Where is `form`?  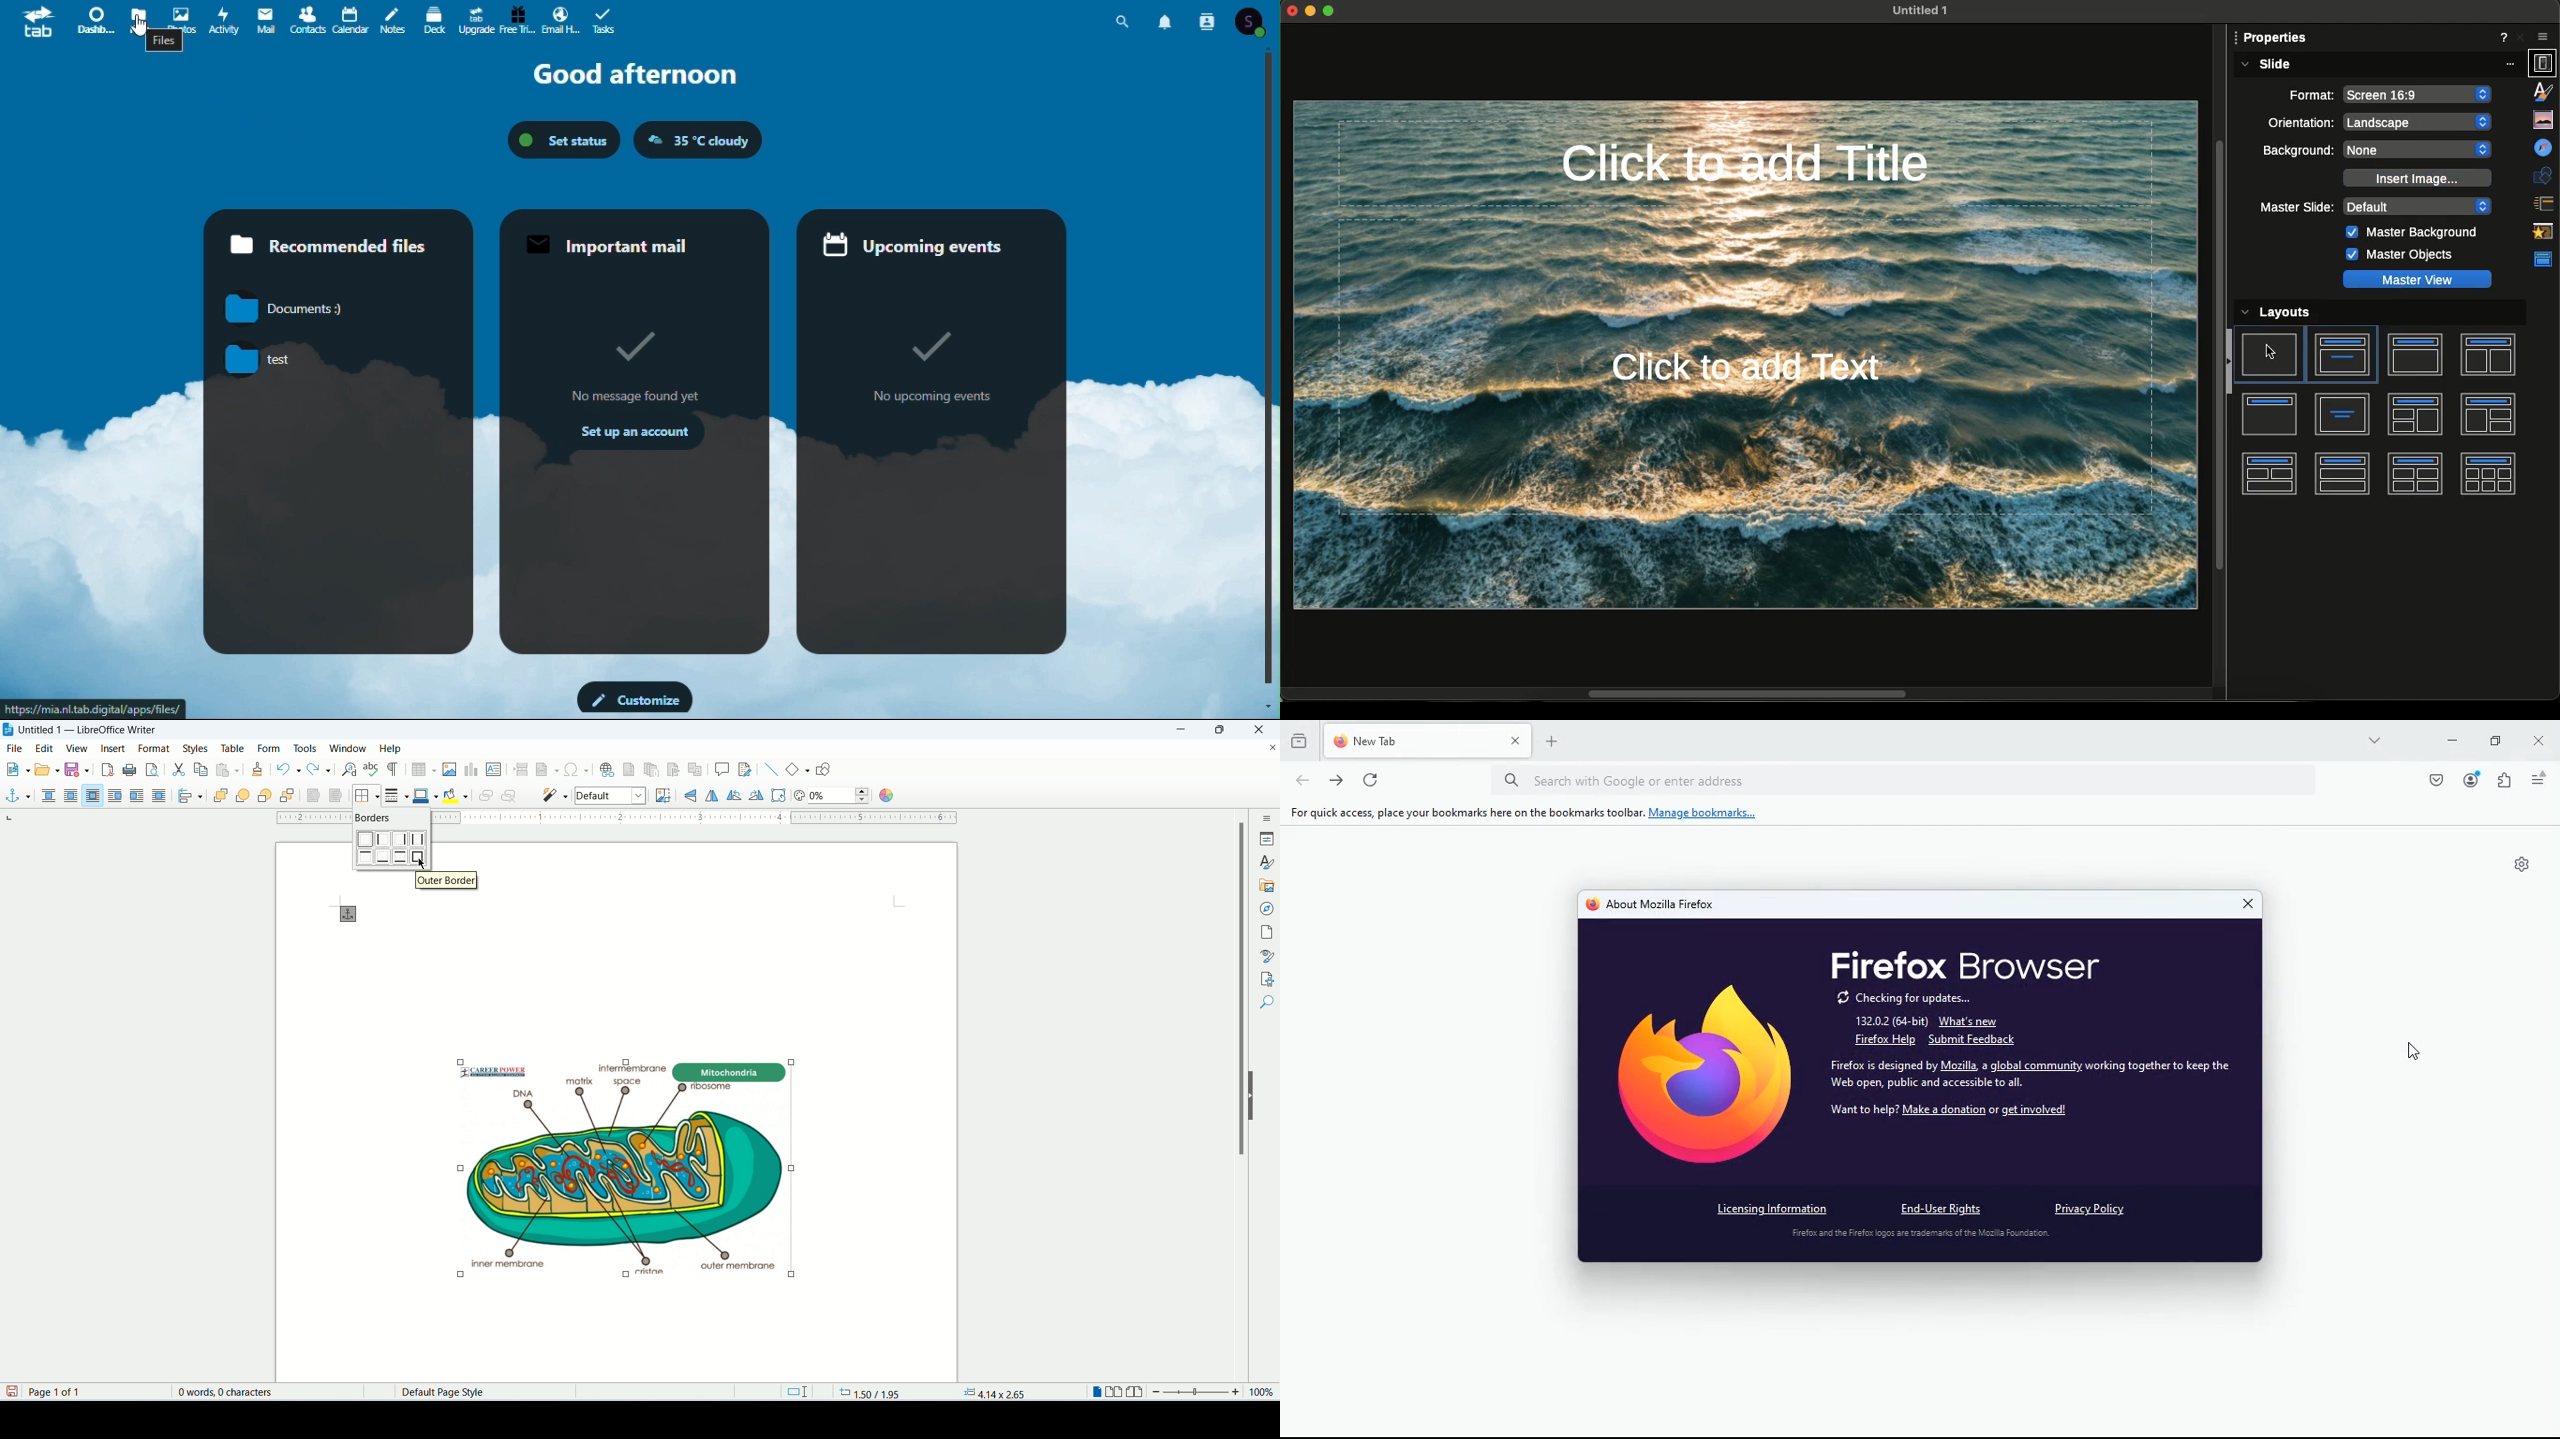
form is located at coordinates (271, 747).